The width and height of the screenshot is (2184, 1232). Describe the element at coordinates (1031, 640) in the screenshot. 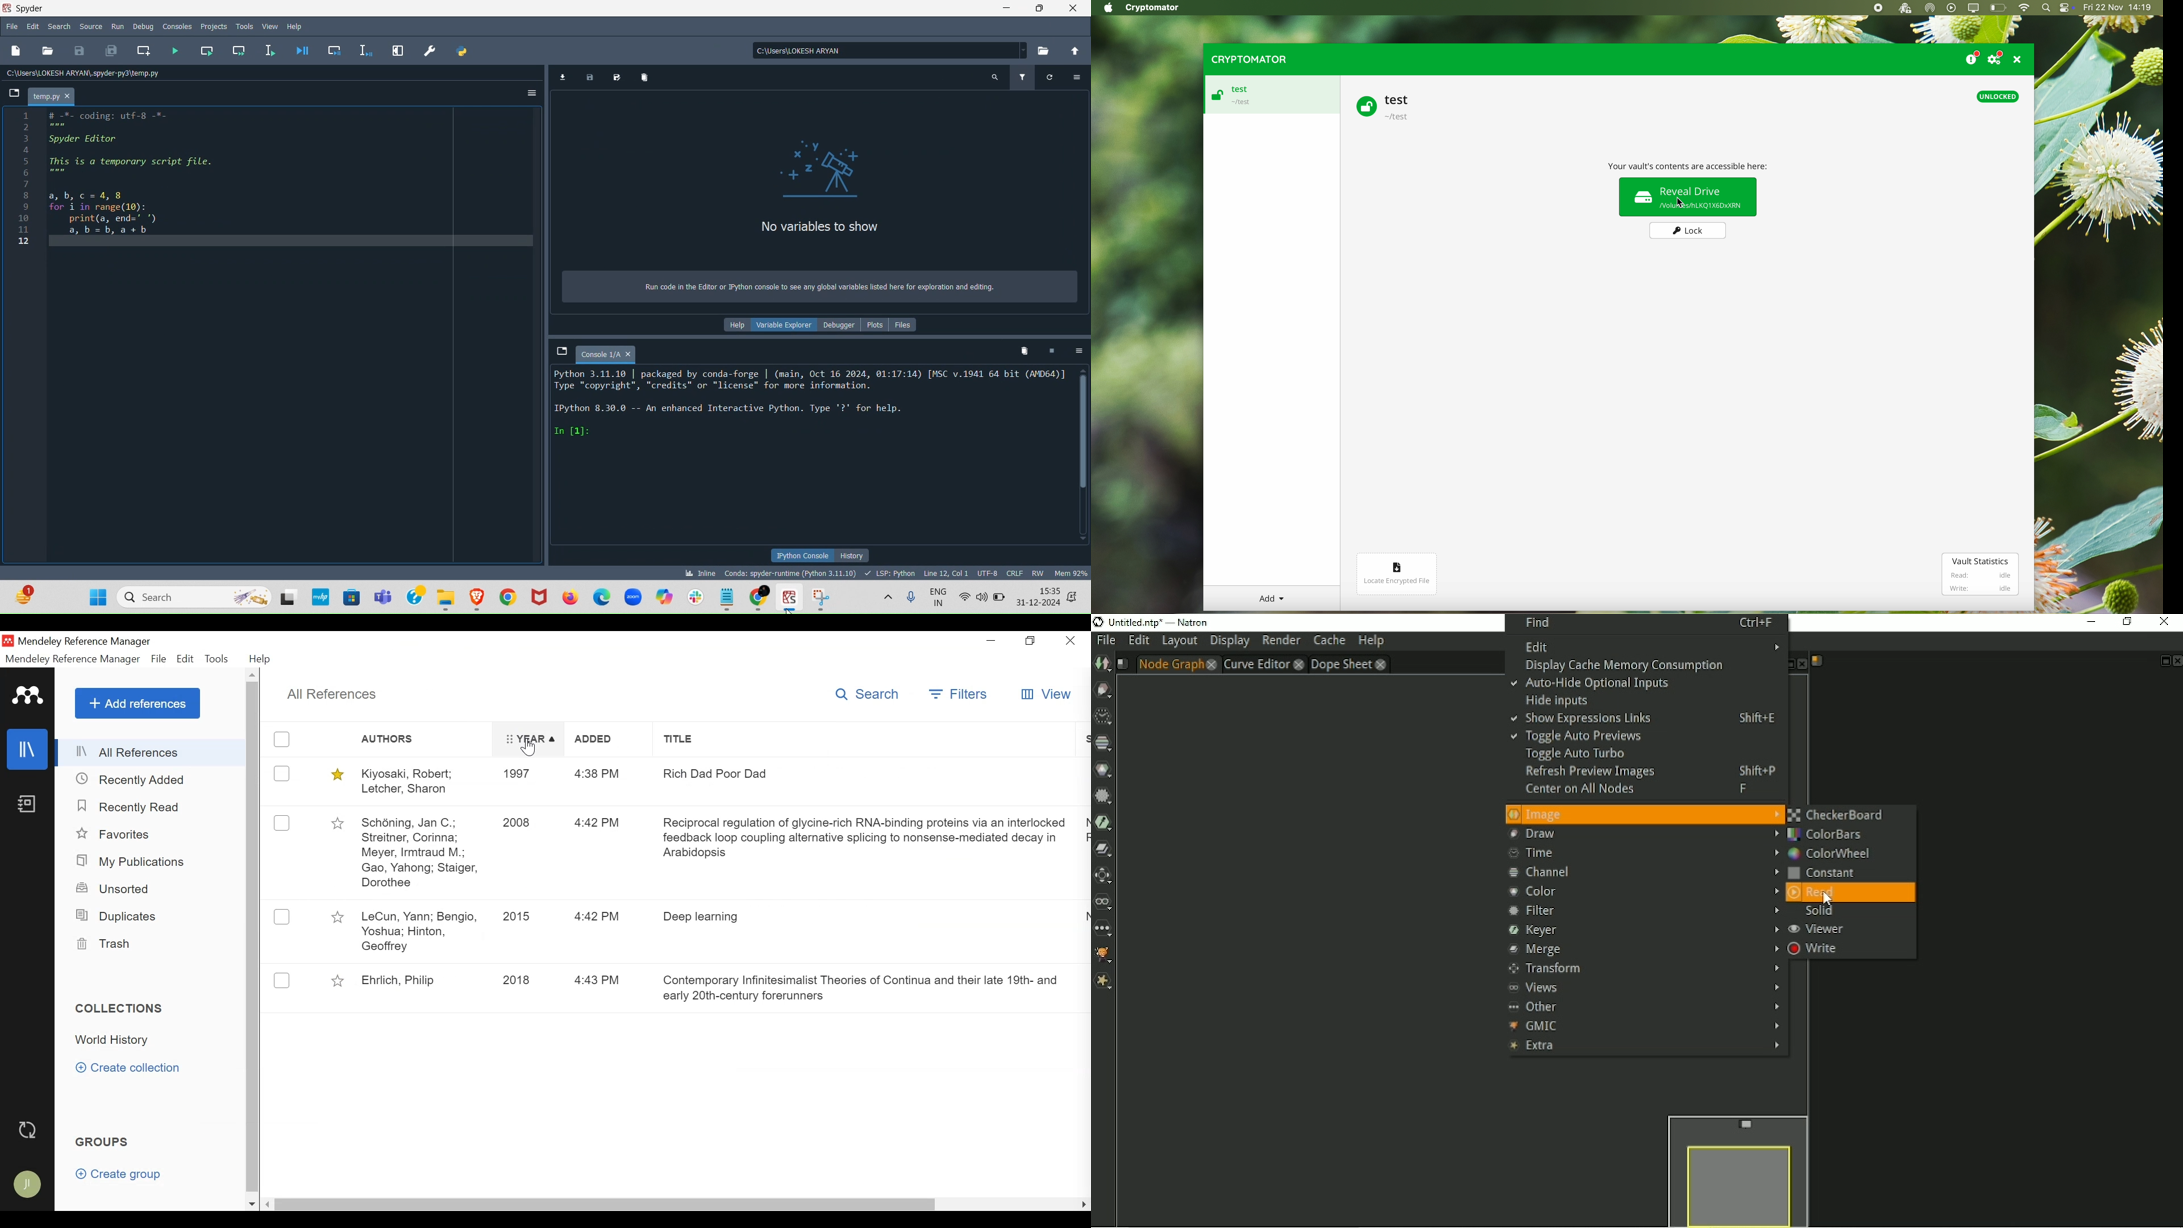

I see `Restore` at that location.